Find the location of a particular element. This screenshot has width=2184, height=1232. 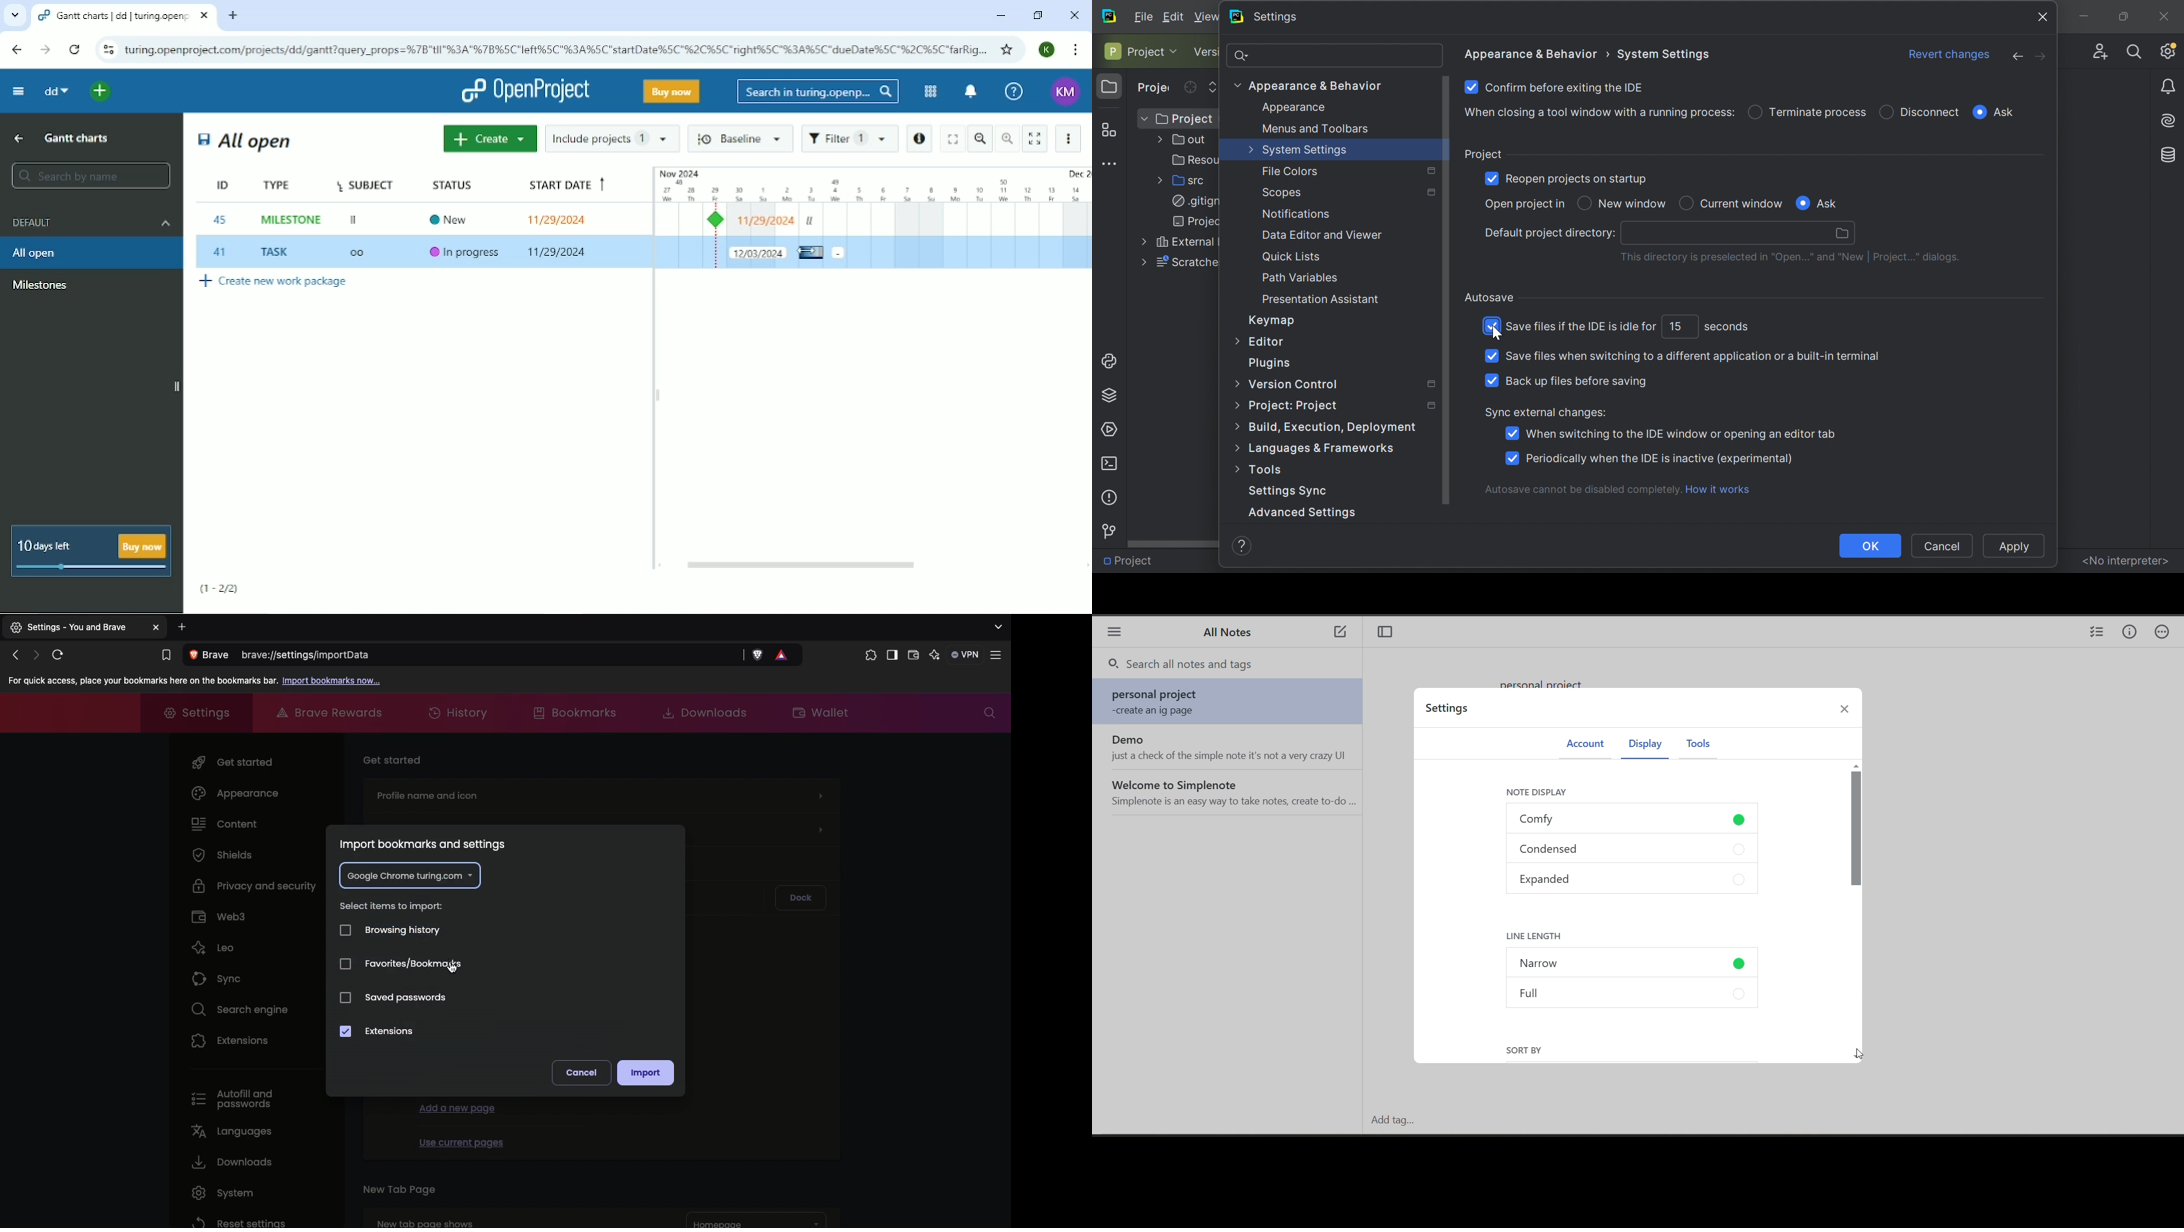

Favorites/bookmarks is located at coordinates (400, 965).